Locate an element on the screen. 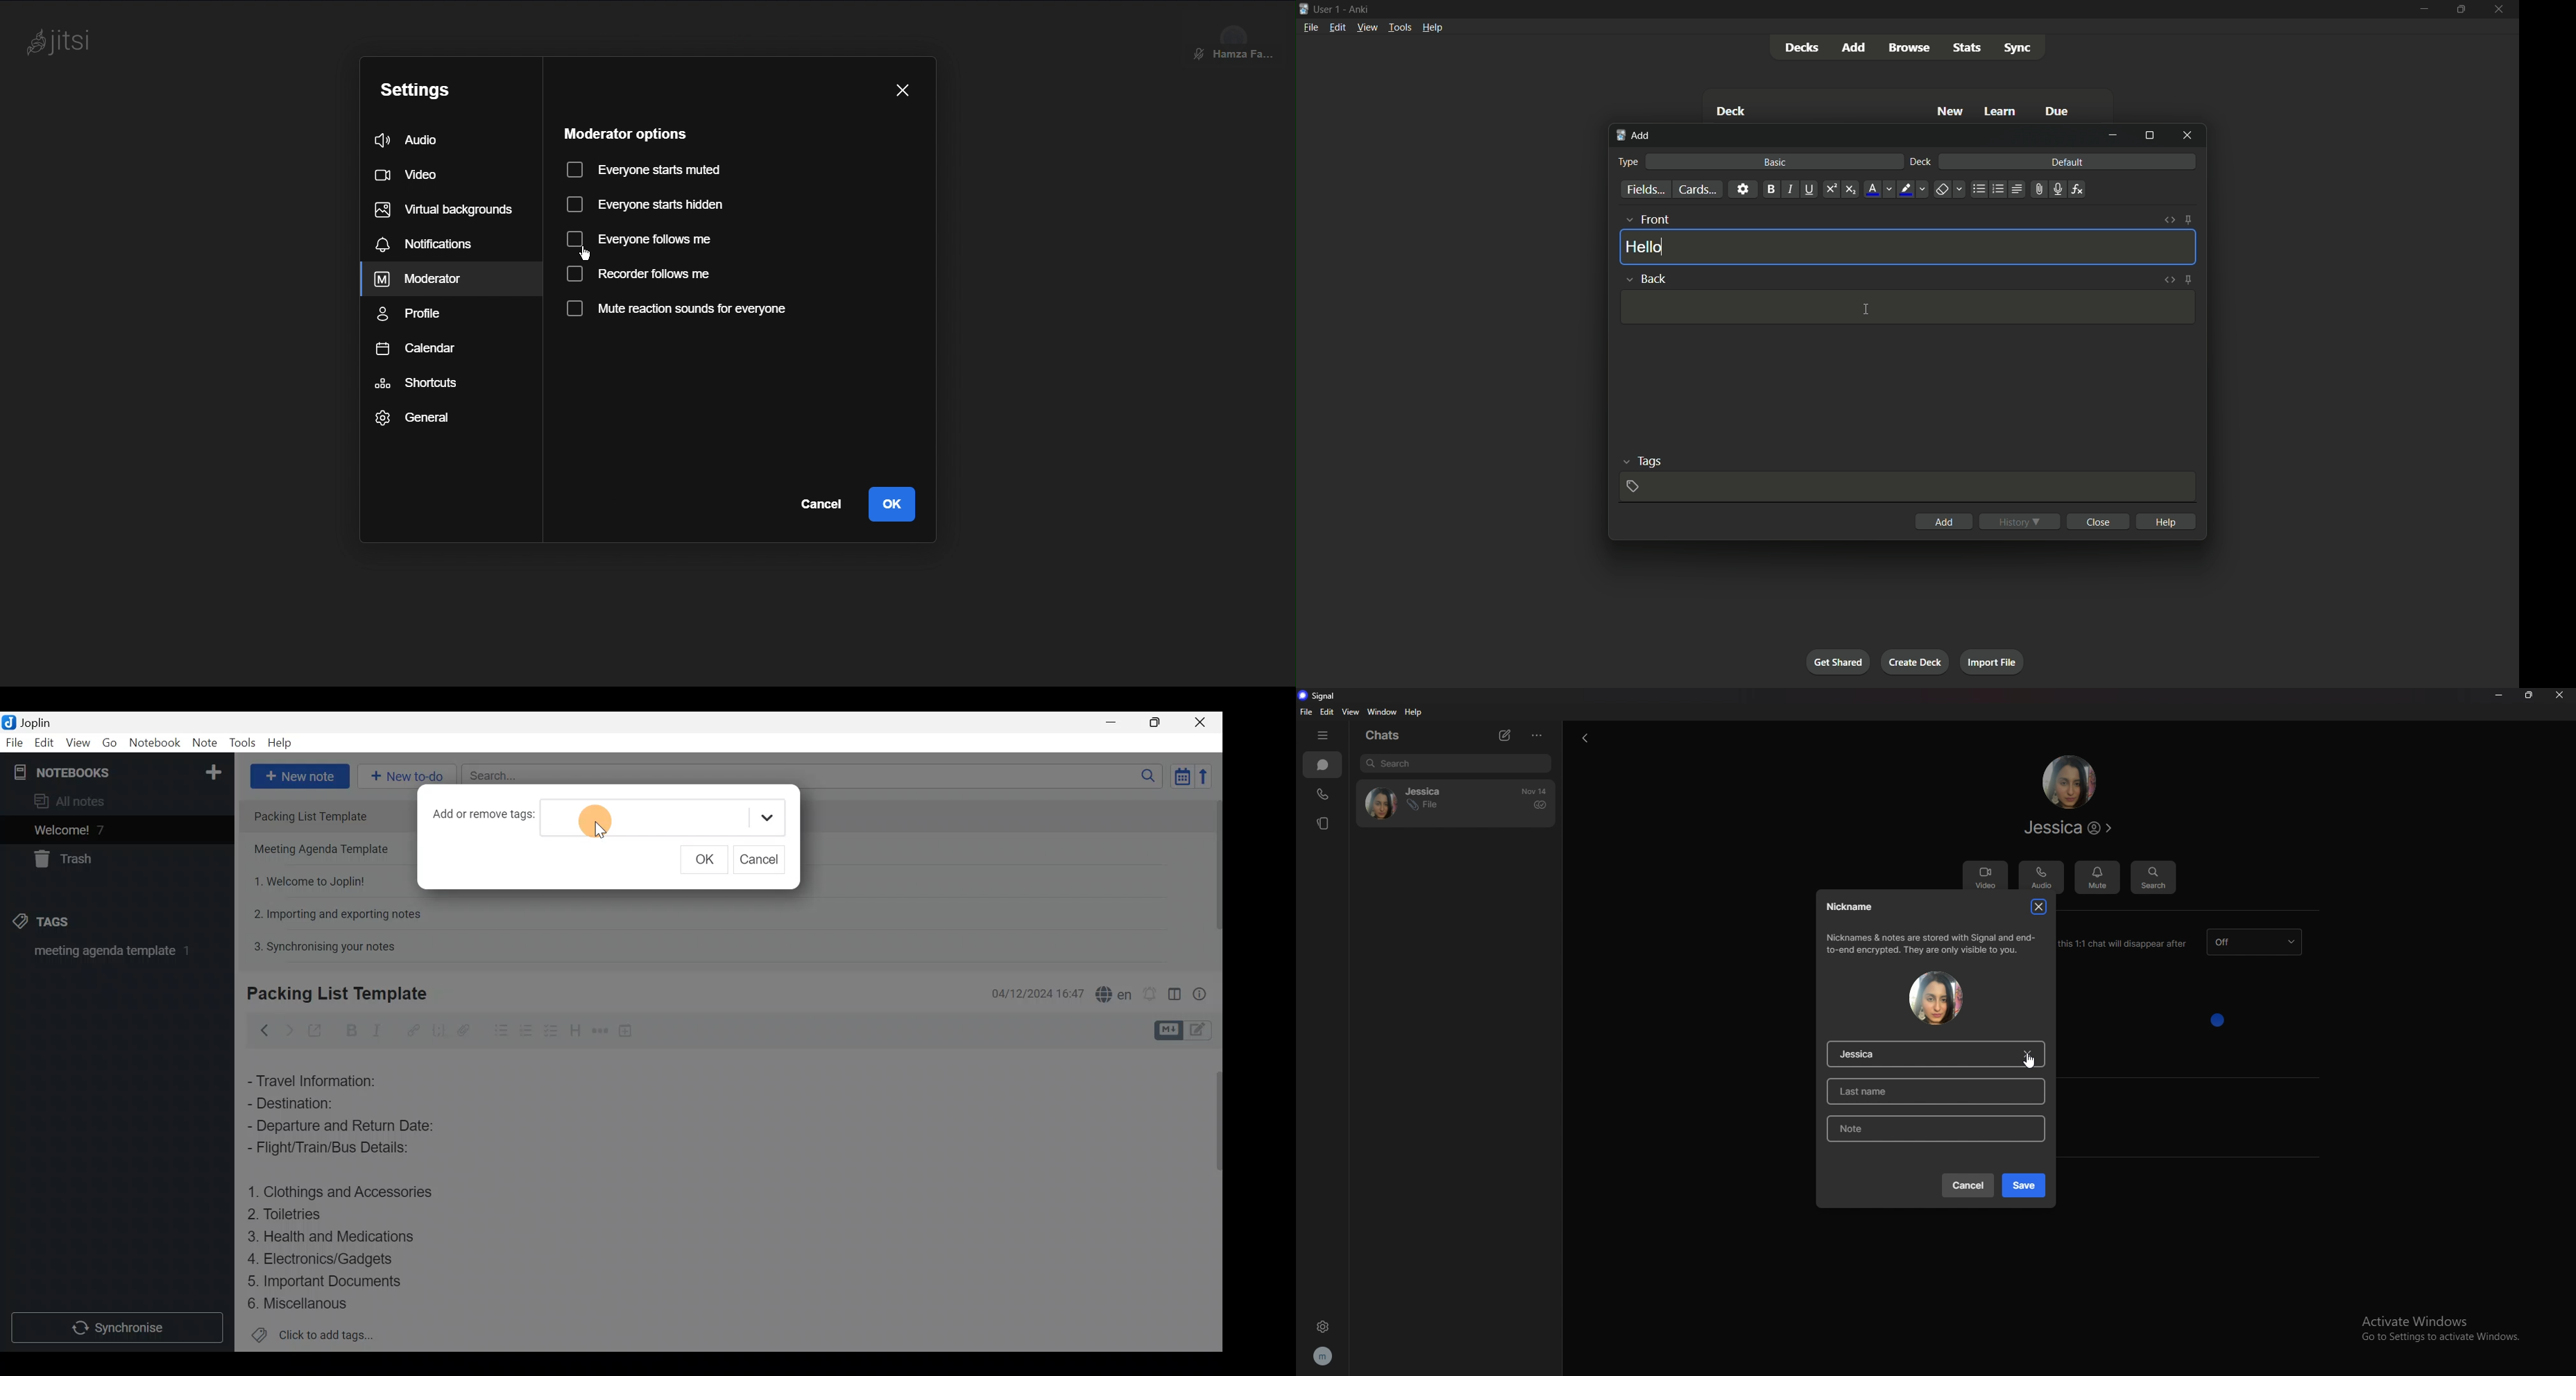  view menu is located at coordinates (1367, 27).